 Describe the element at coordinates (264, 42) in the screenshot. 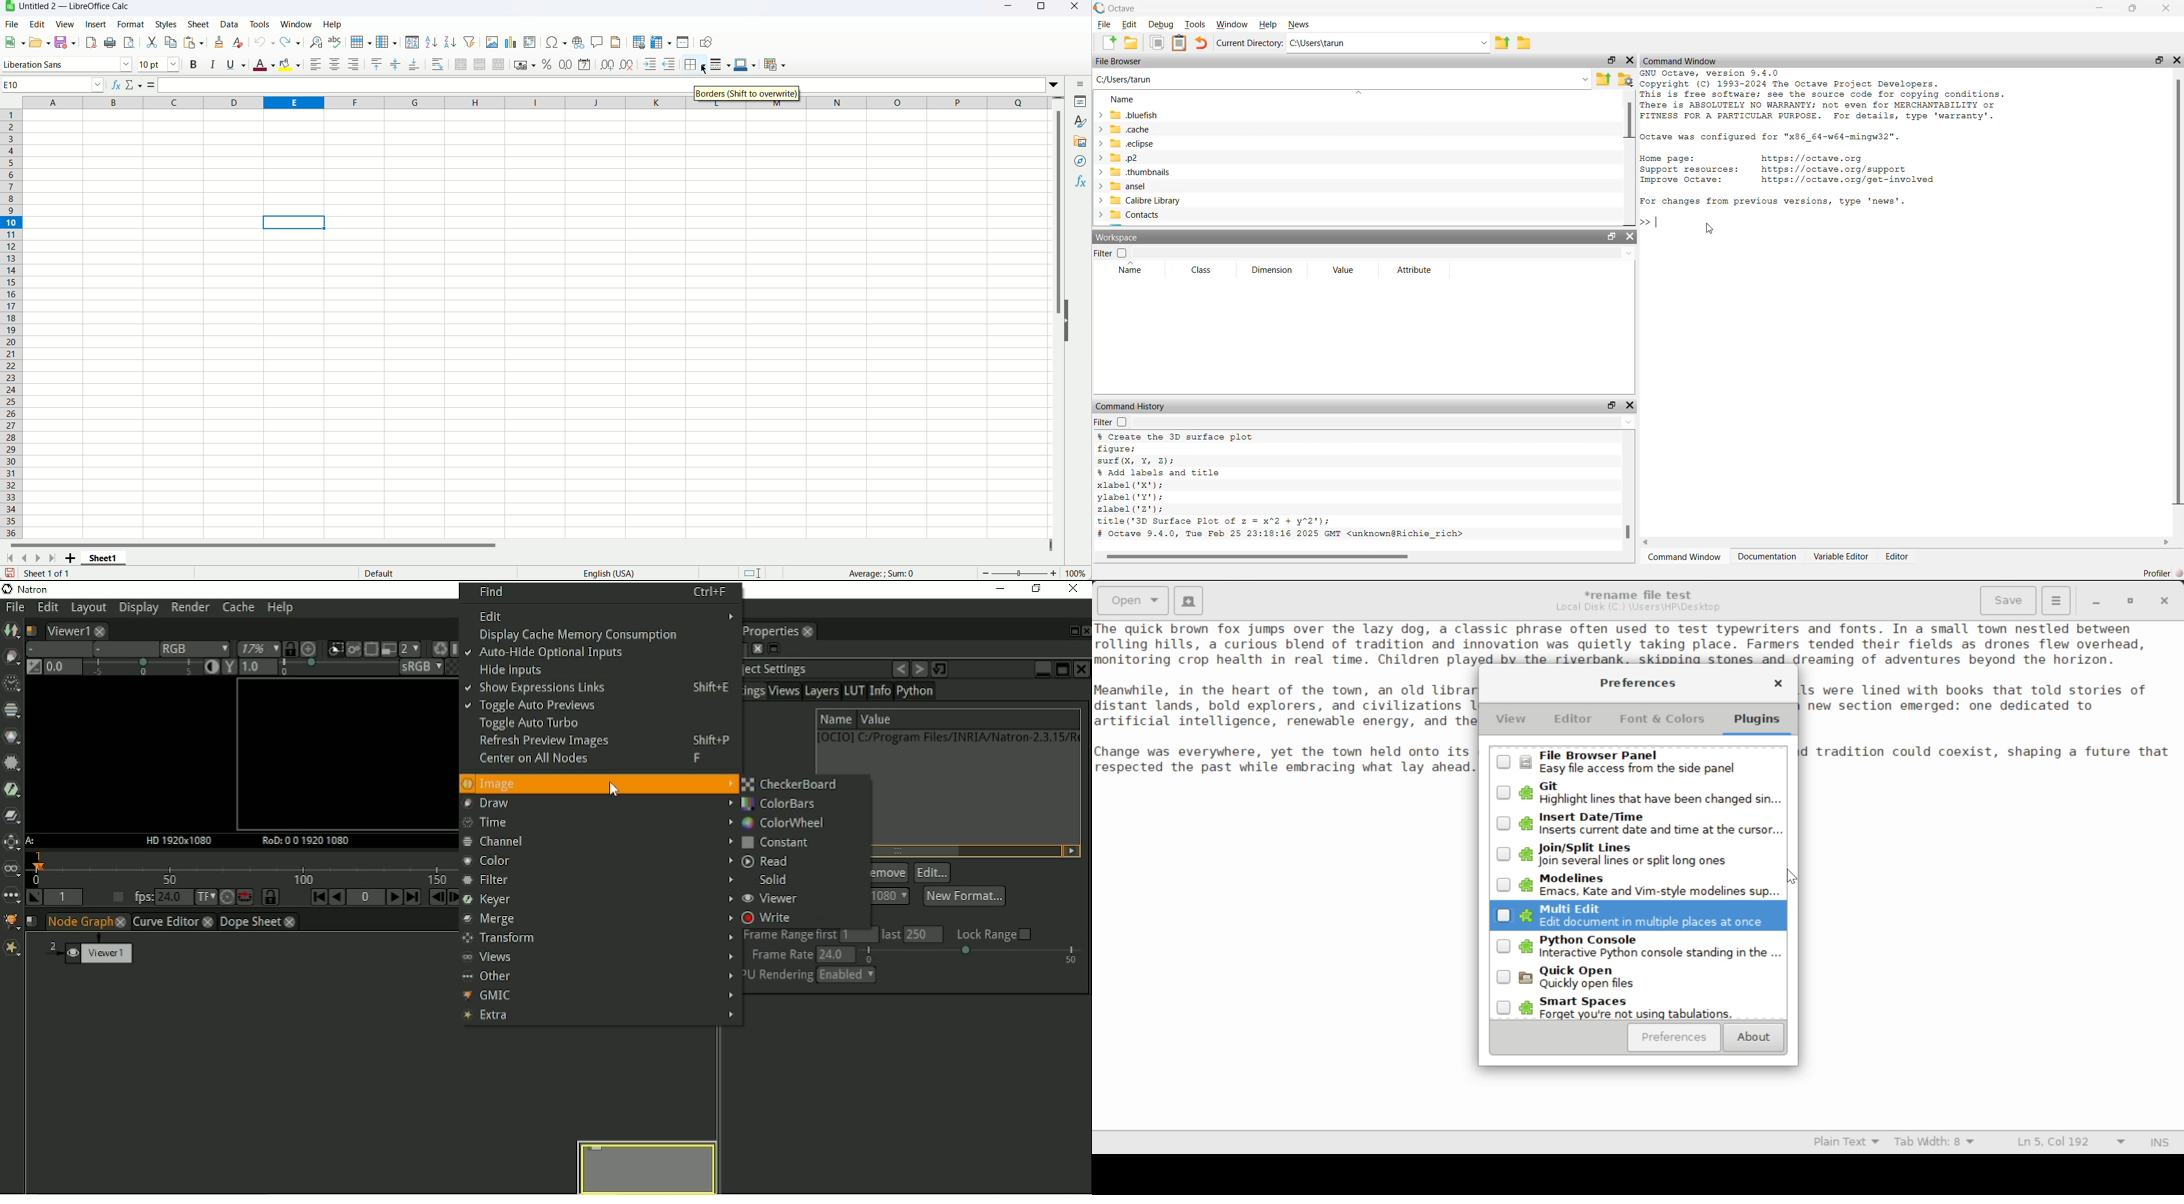

I see `Undo` at that location.